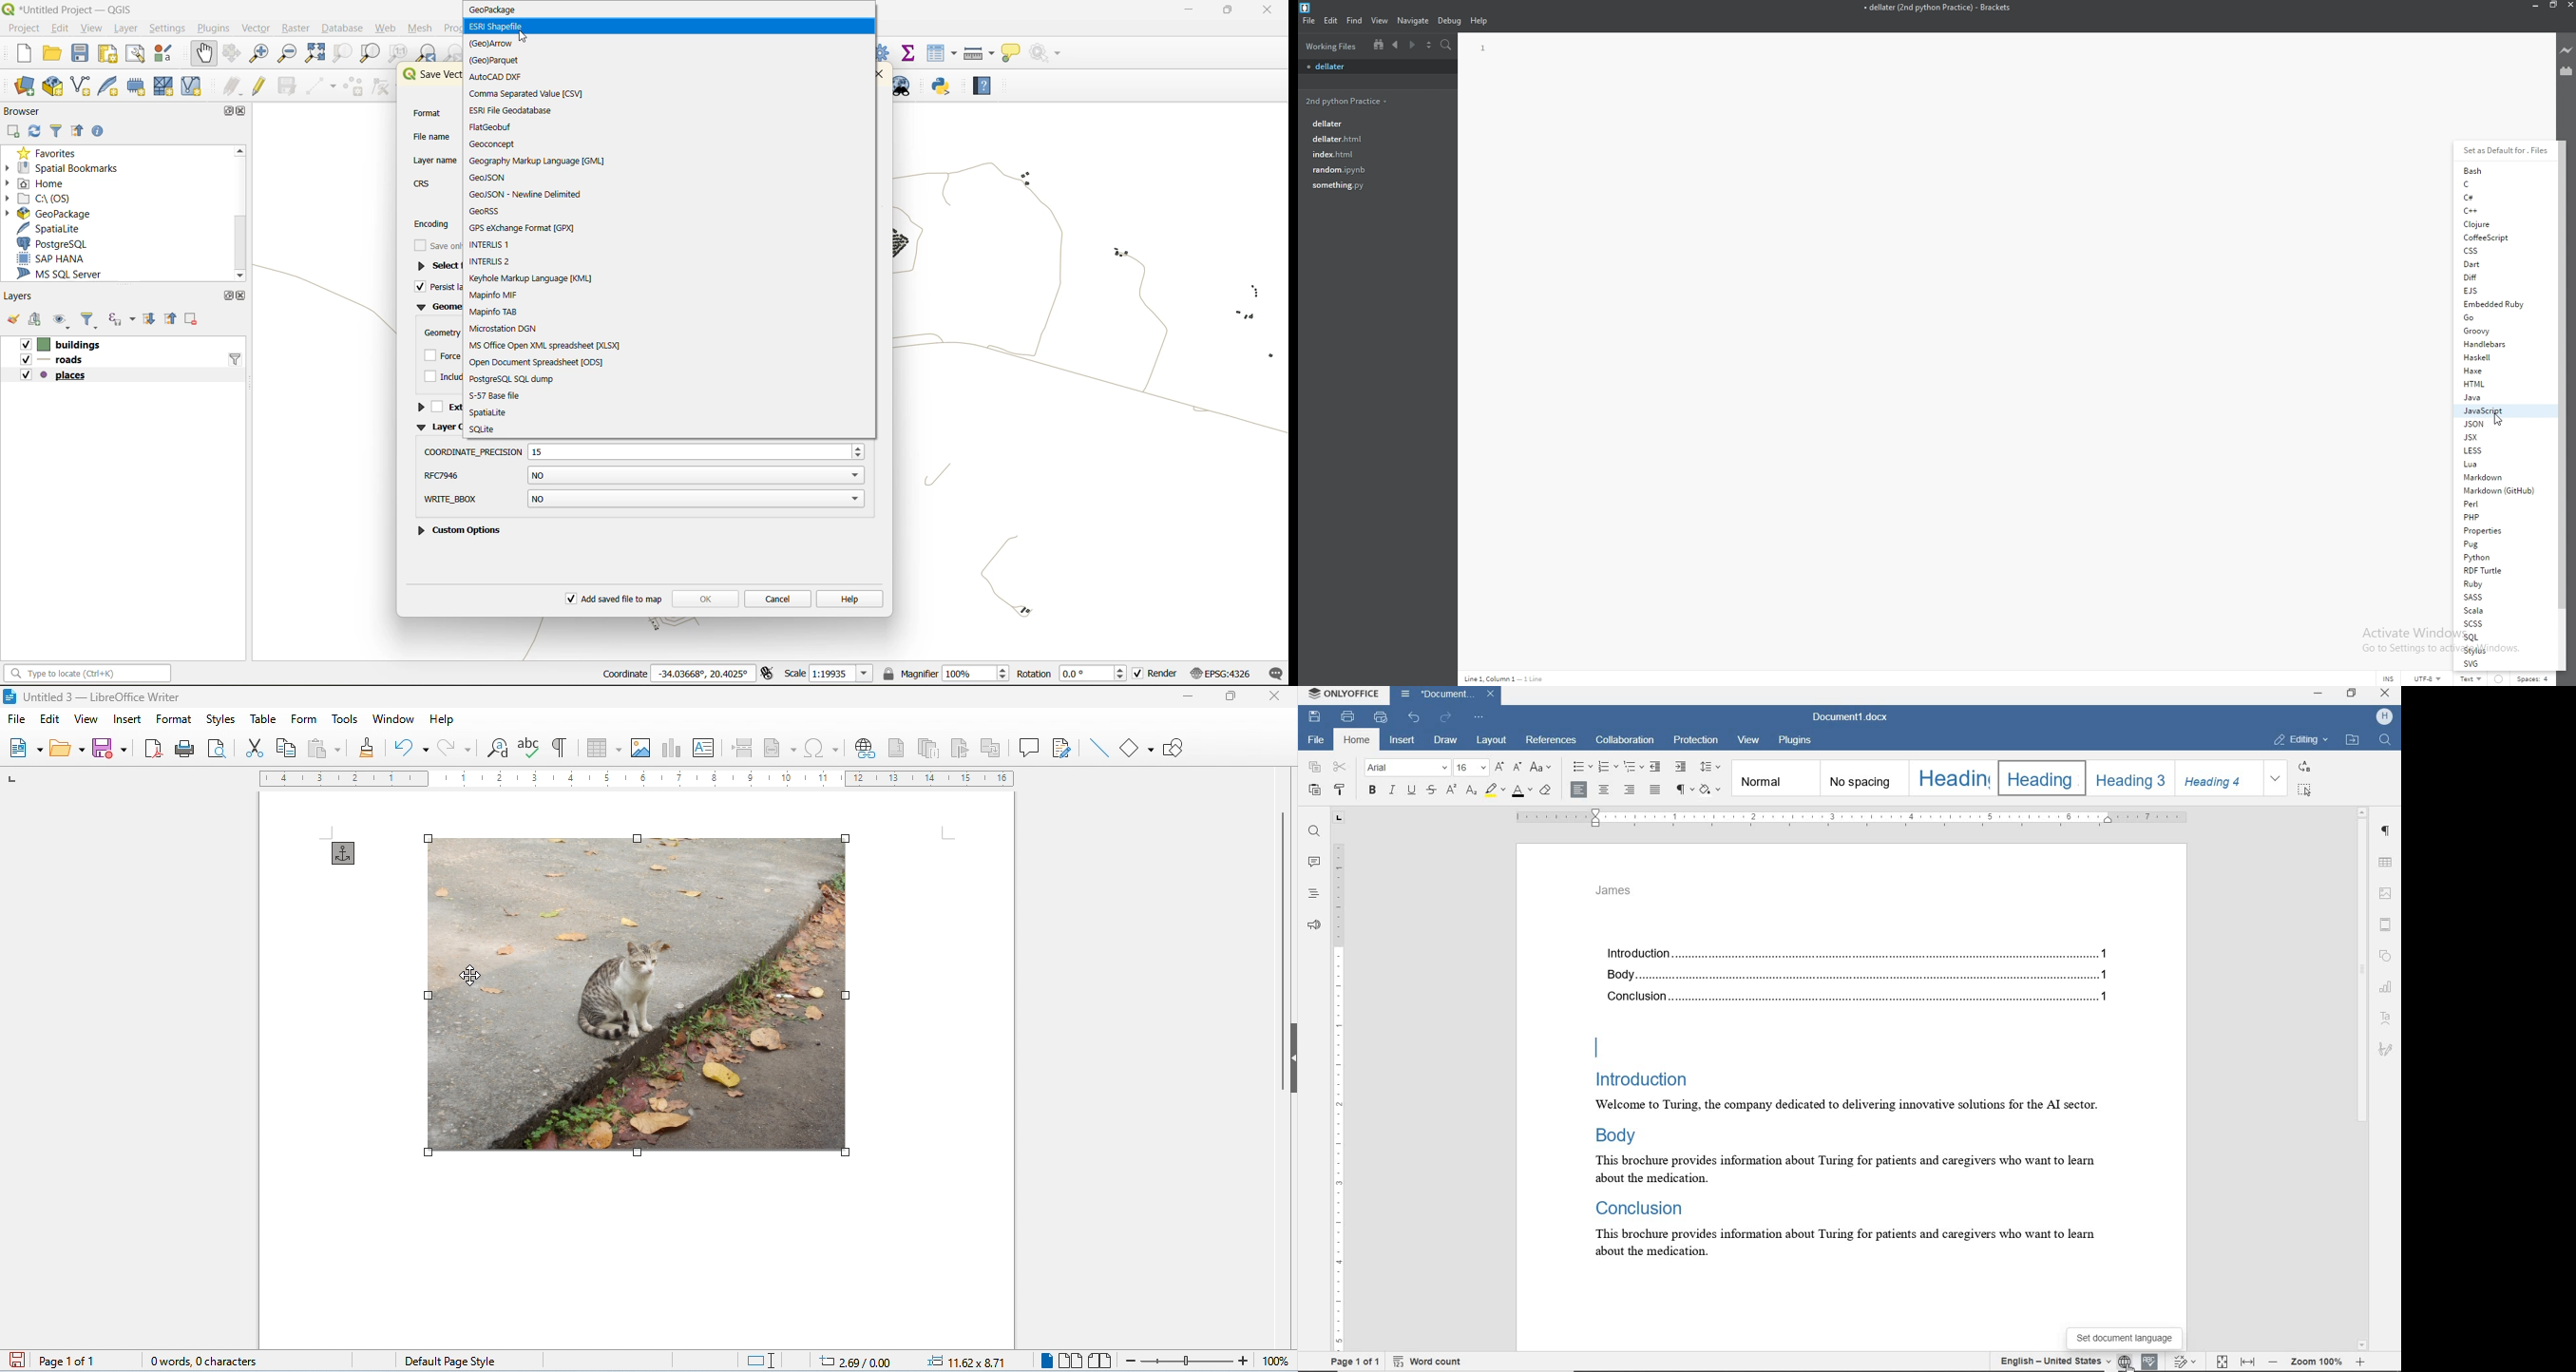 The width and height of the screenshot is (2576, 1372). What do you see at coordinates (187, 749) in the screenshot?
I see `print` at bounding box center [187, 749].